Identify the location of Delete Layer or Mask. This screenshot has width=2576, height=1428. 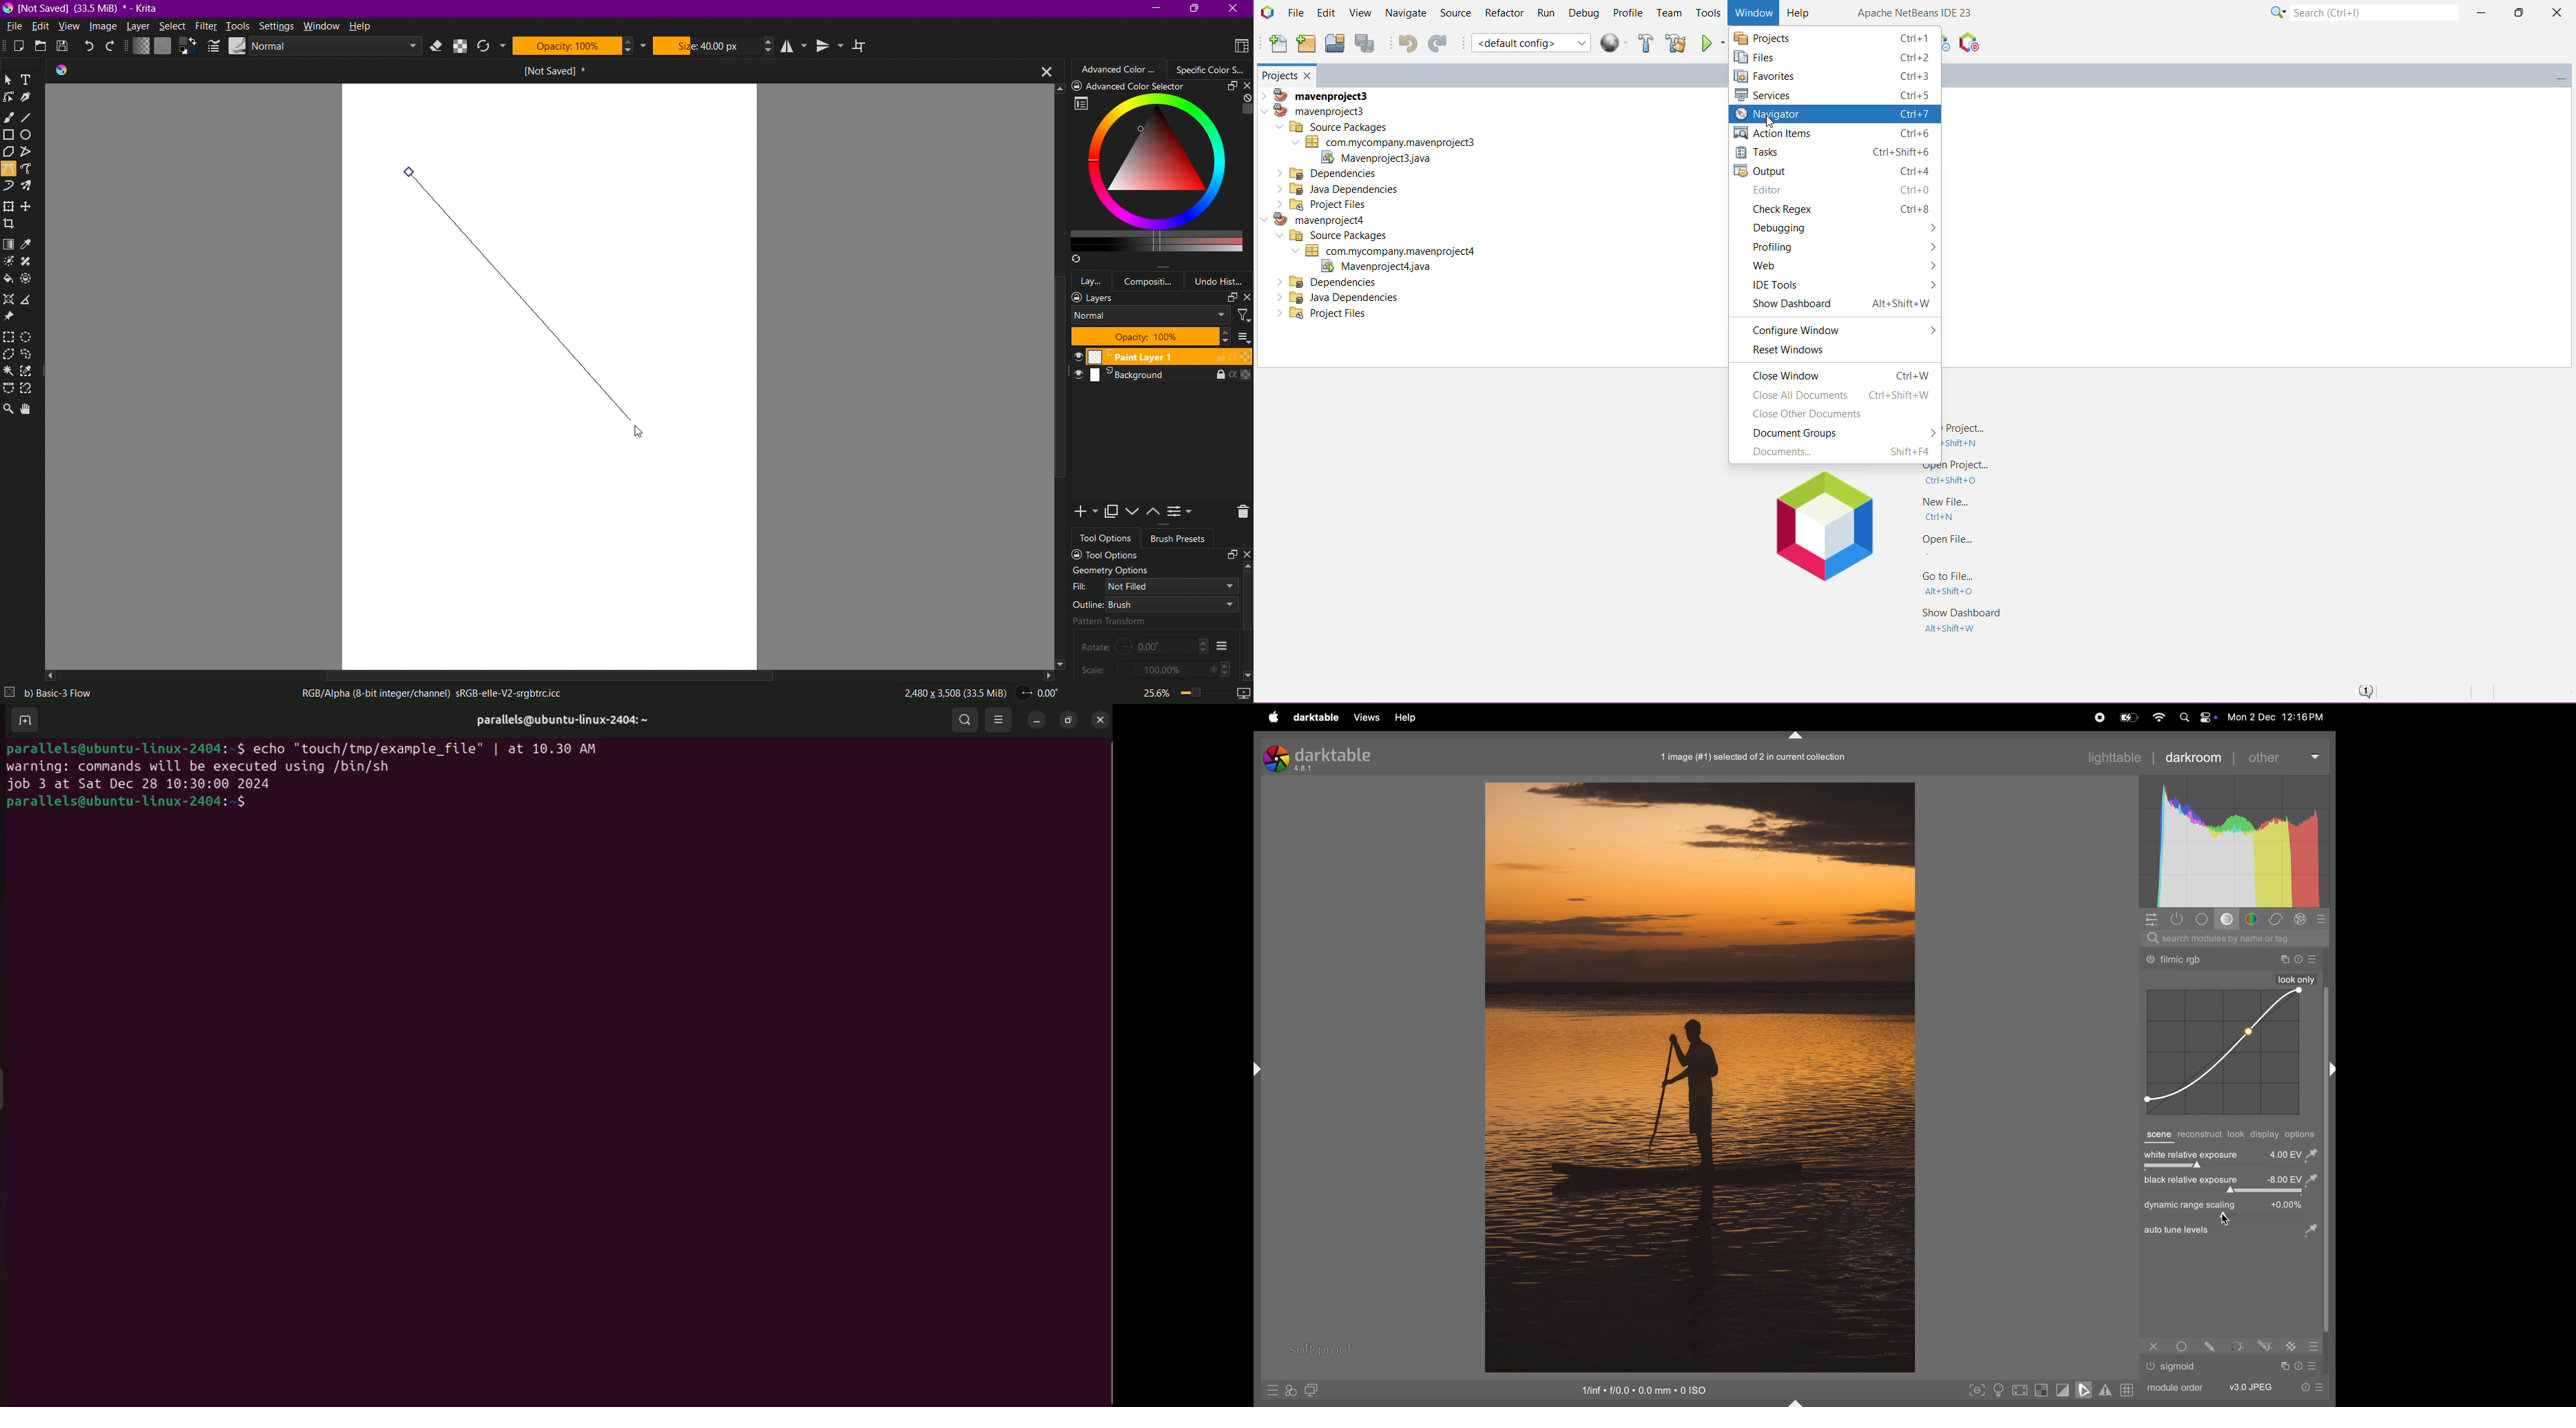
(1238, 513).